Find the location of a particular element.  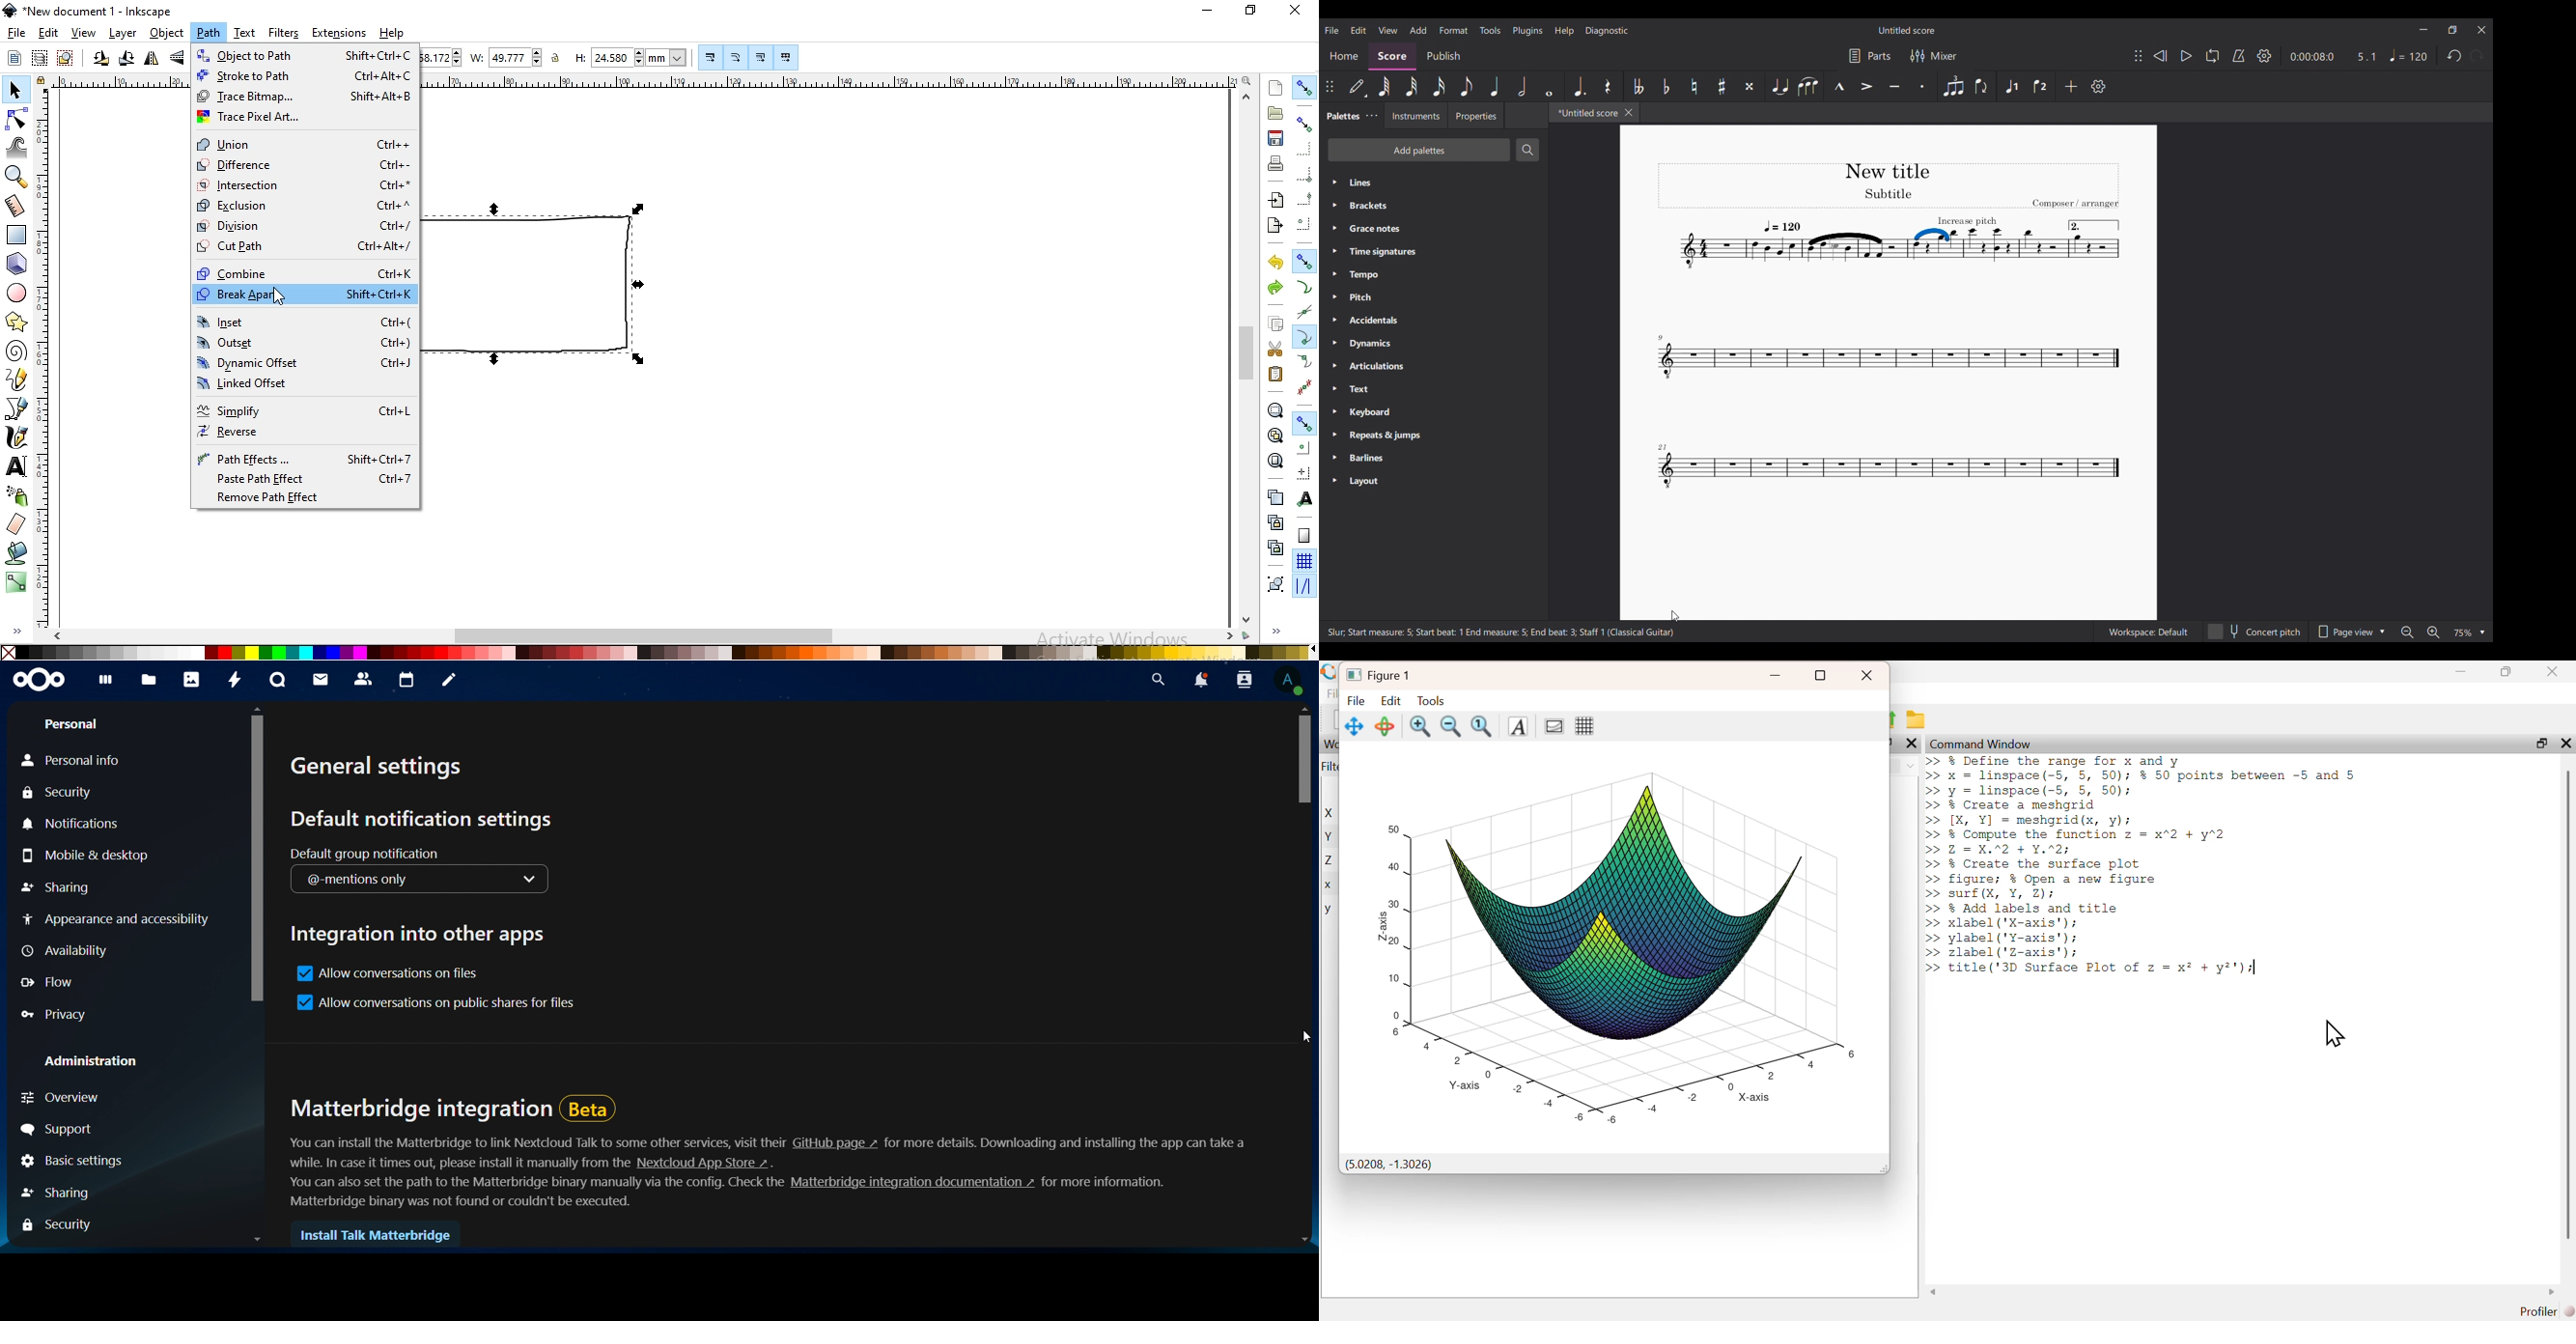

vertical scroll bar is located at coordinates (253, 860).